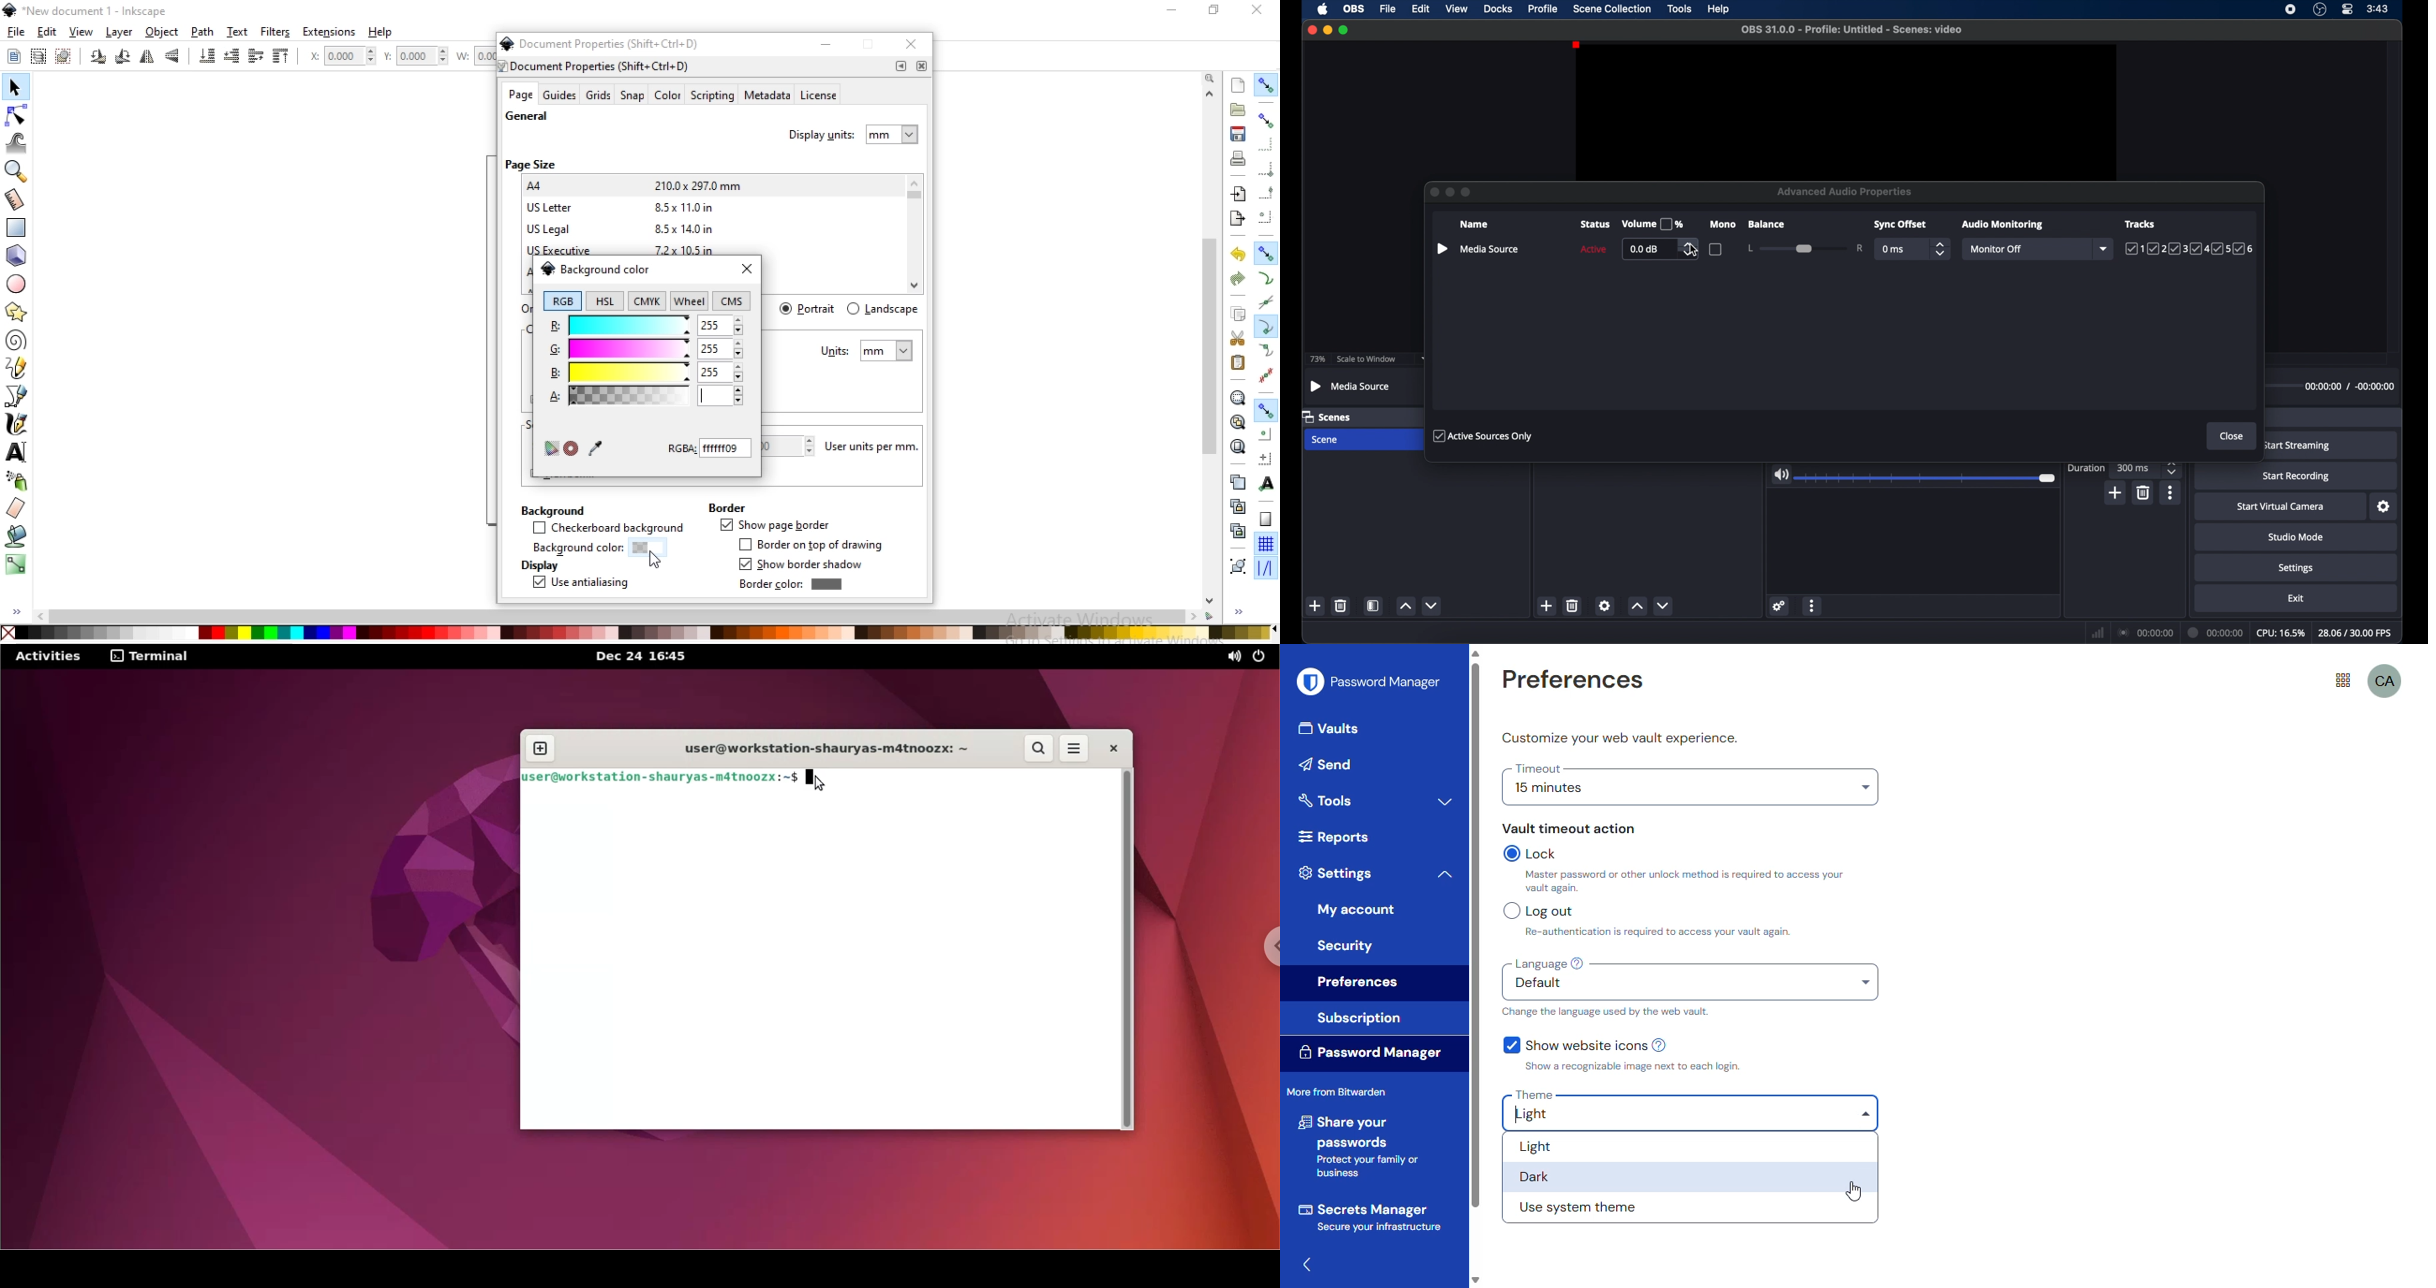 The height and width of the screenshot is (1288, 2436). I want to click on status, so click(1595, 224).